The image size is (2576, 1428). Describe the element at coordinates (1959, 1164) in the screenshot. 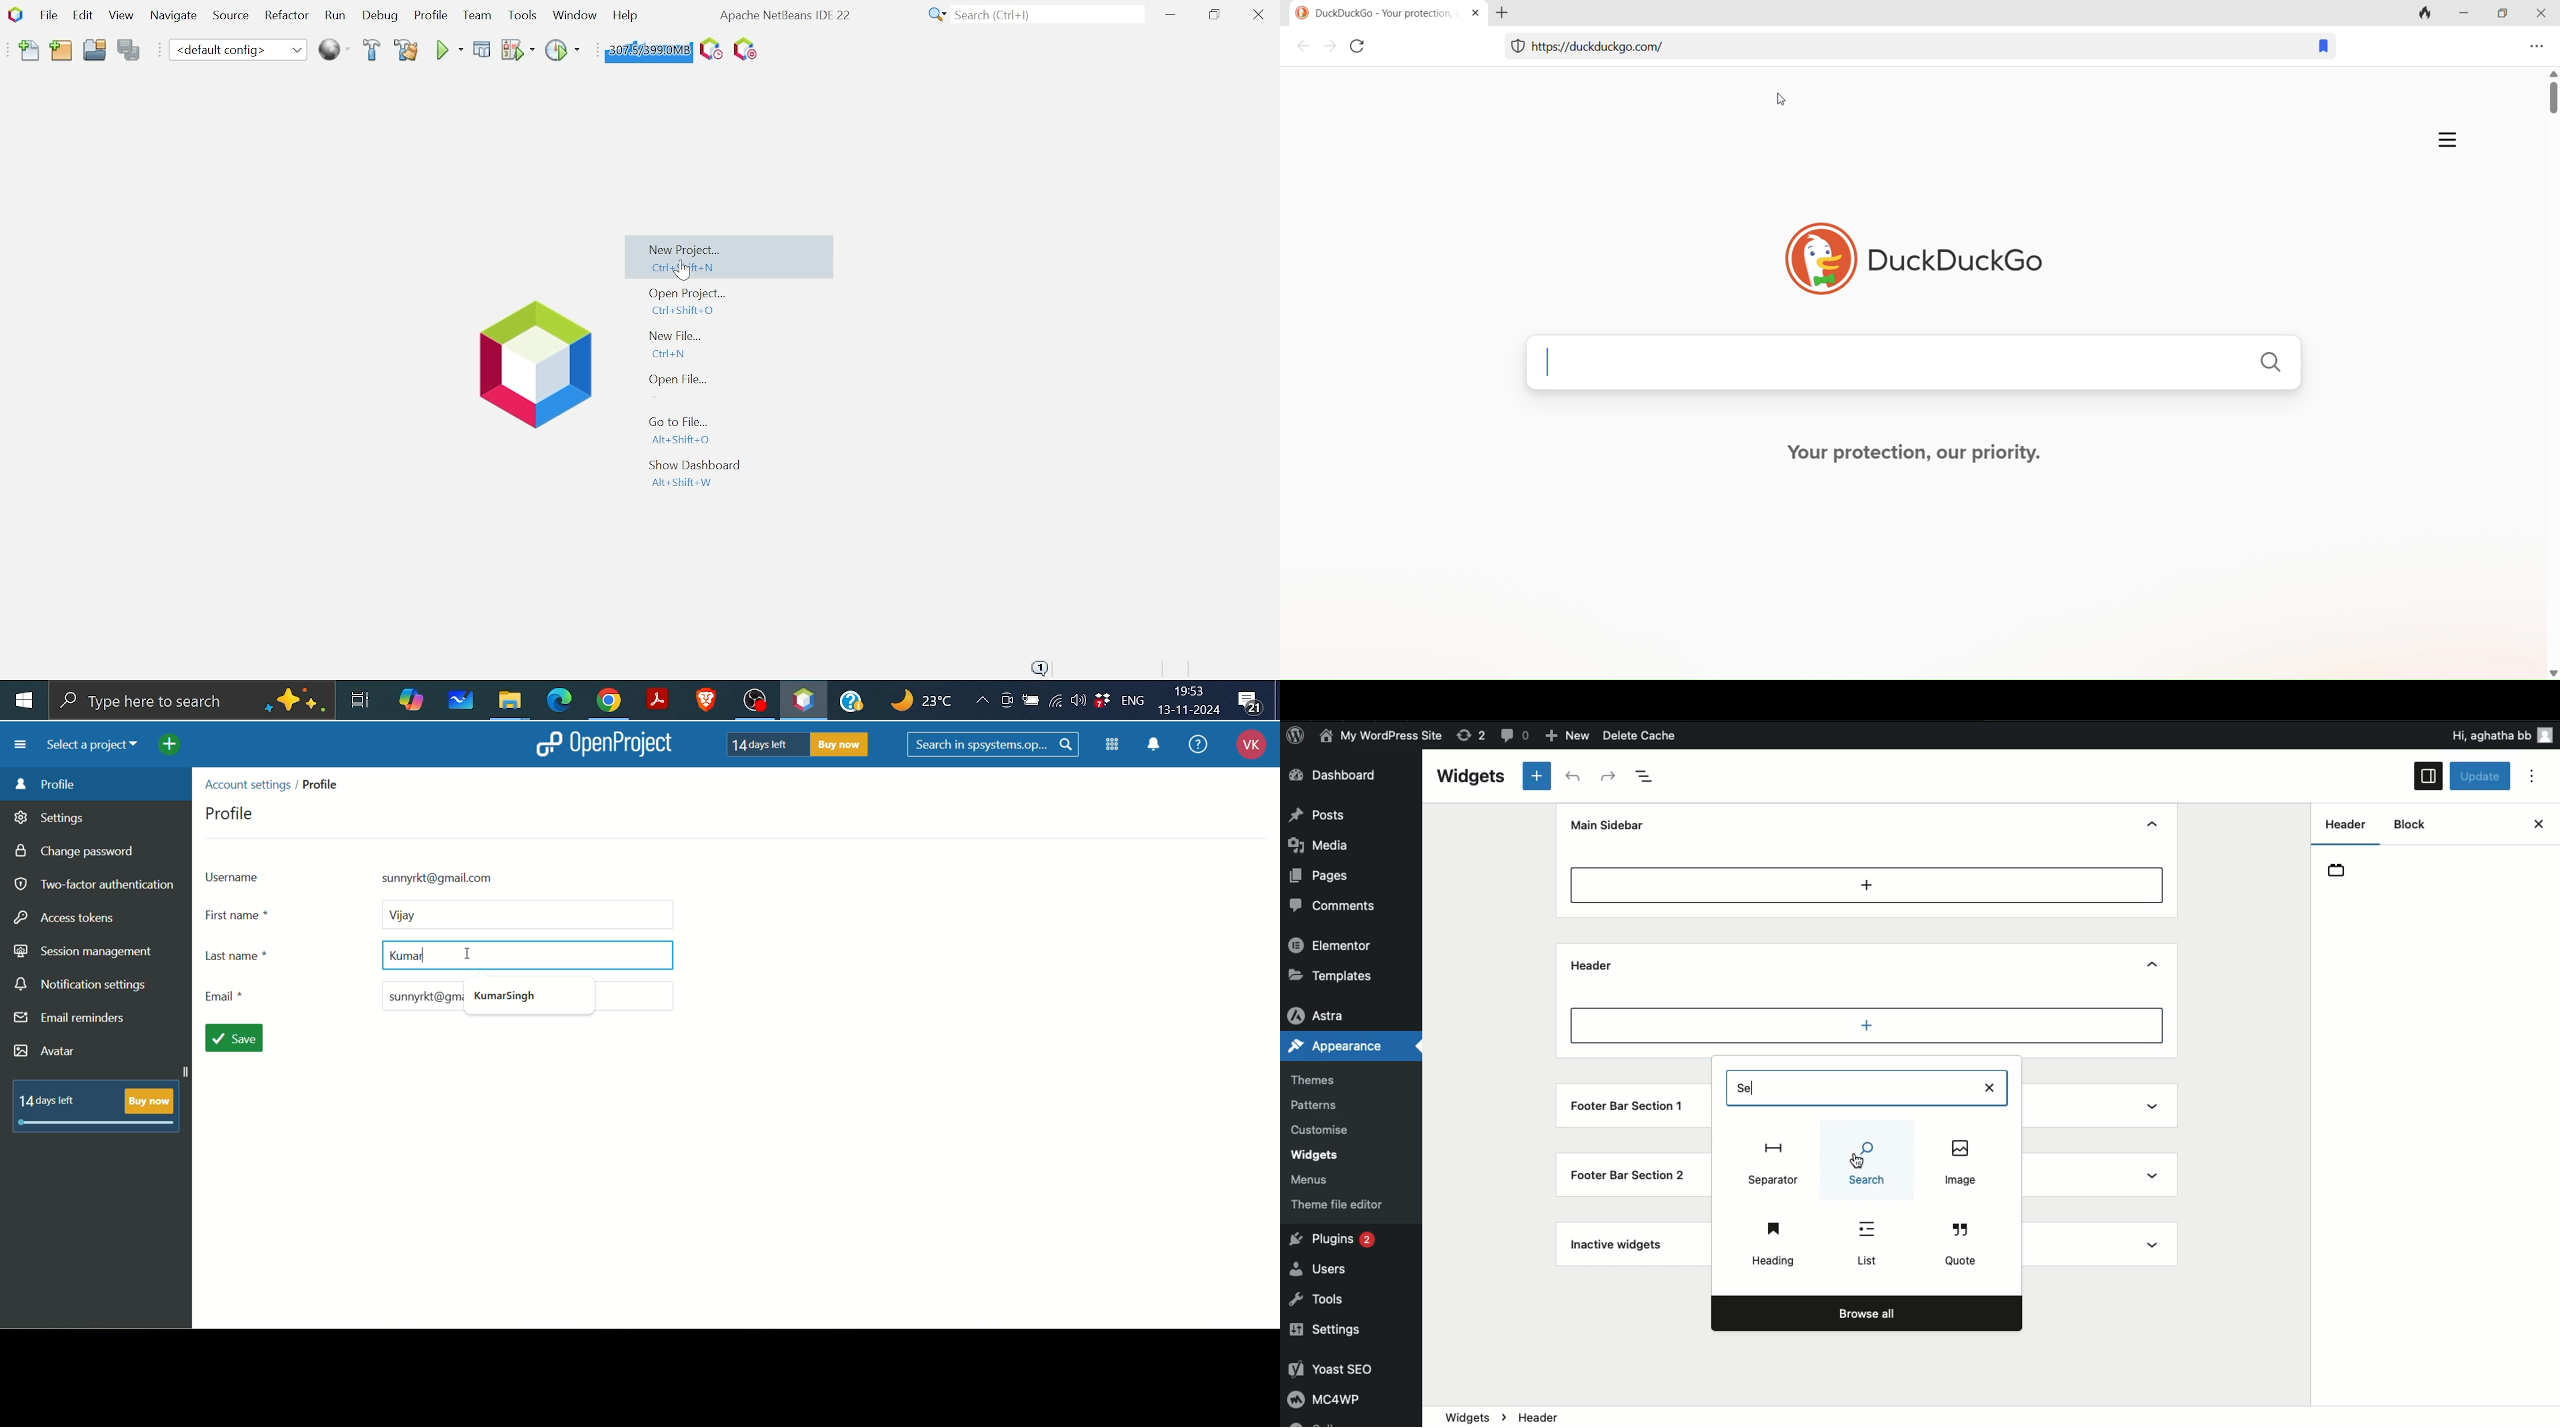

I see `Latest posts` at that location.